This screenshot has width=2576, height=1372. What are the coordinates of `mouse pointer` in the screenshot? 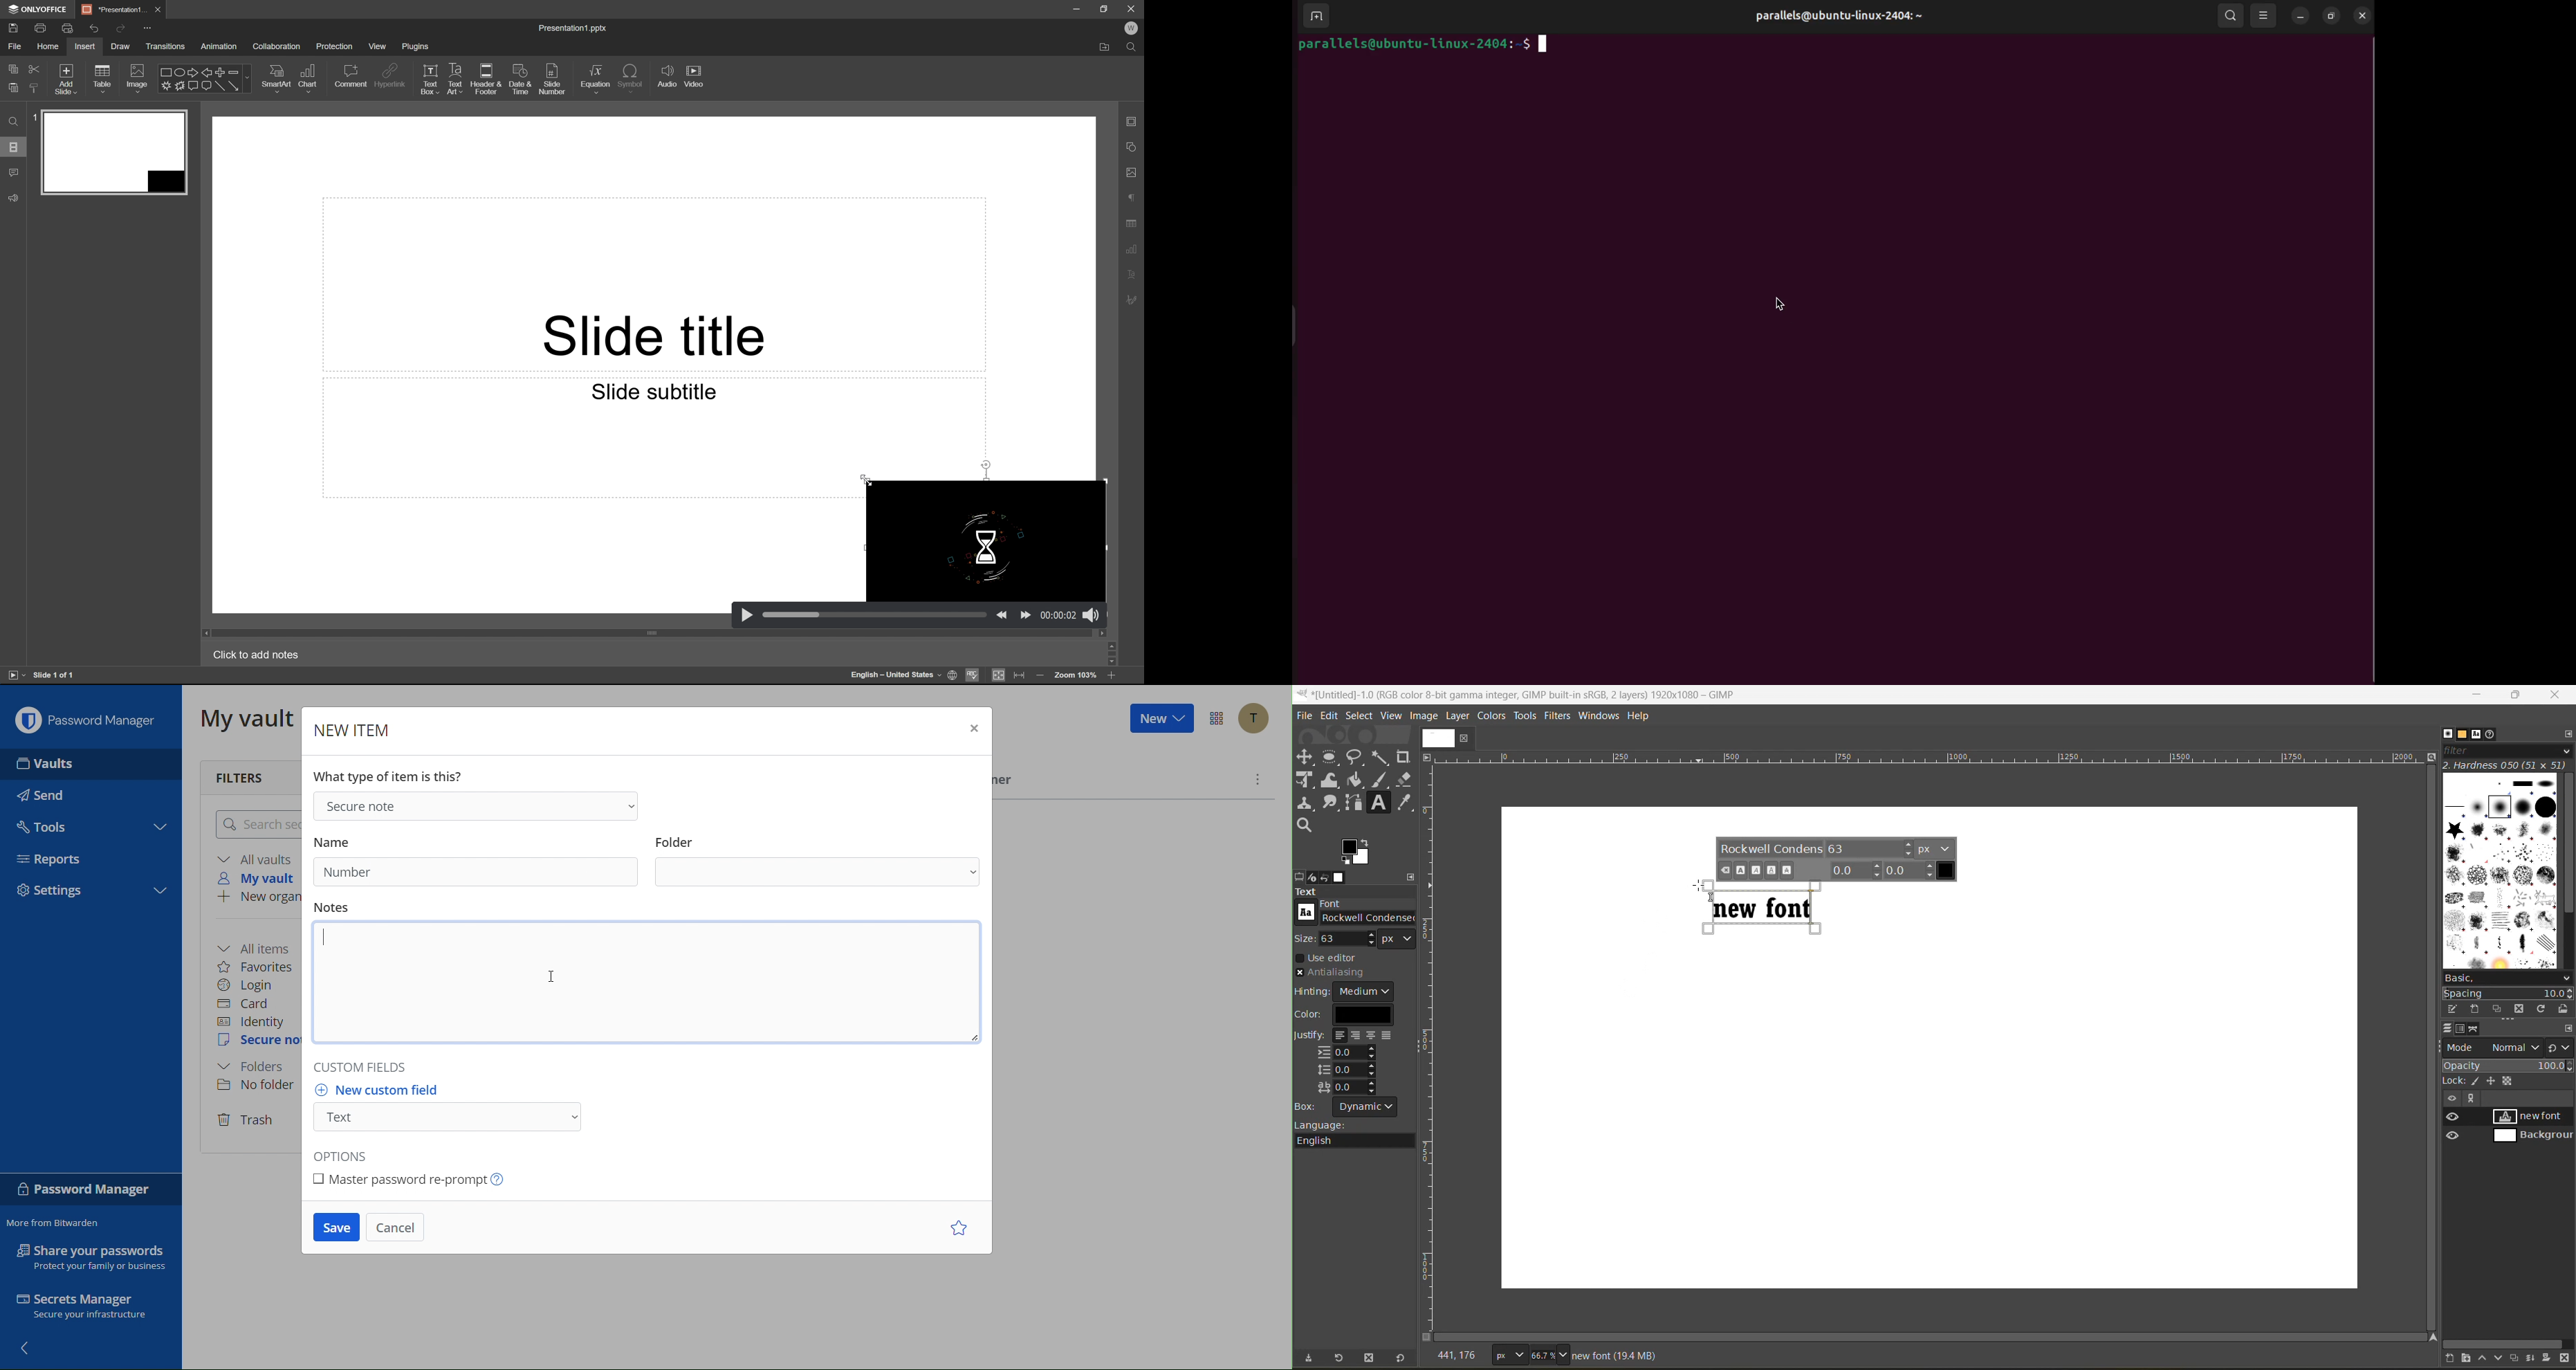 It's located at (865, 485).